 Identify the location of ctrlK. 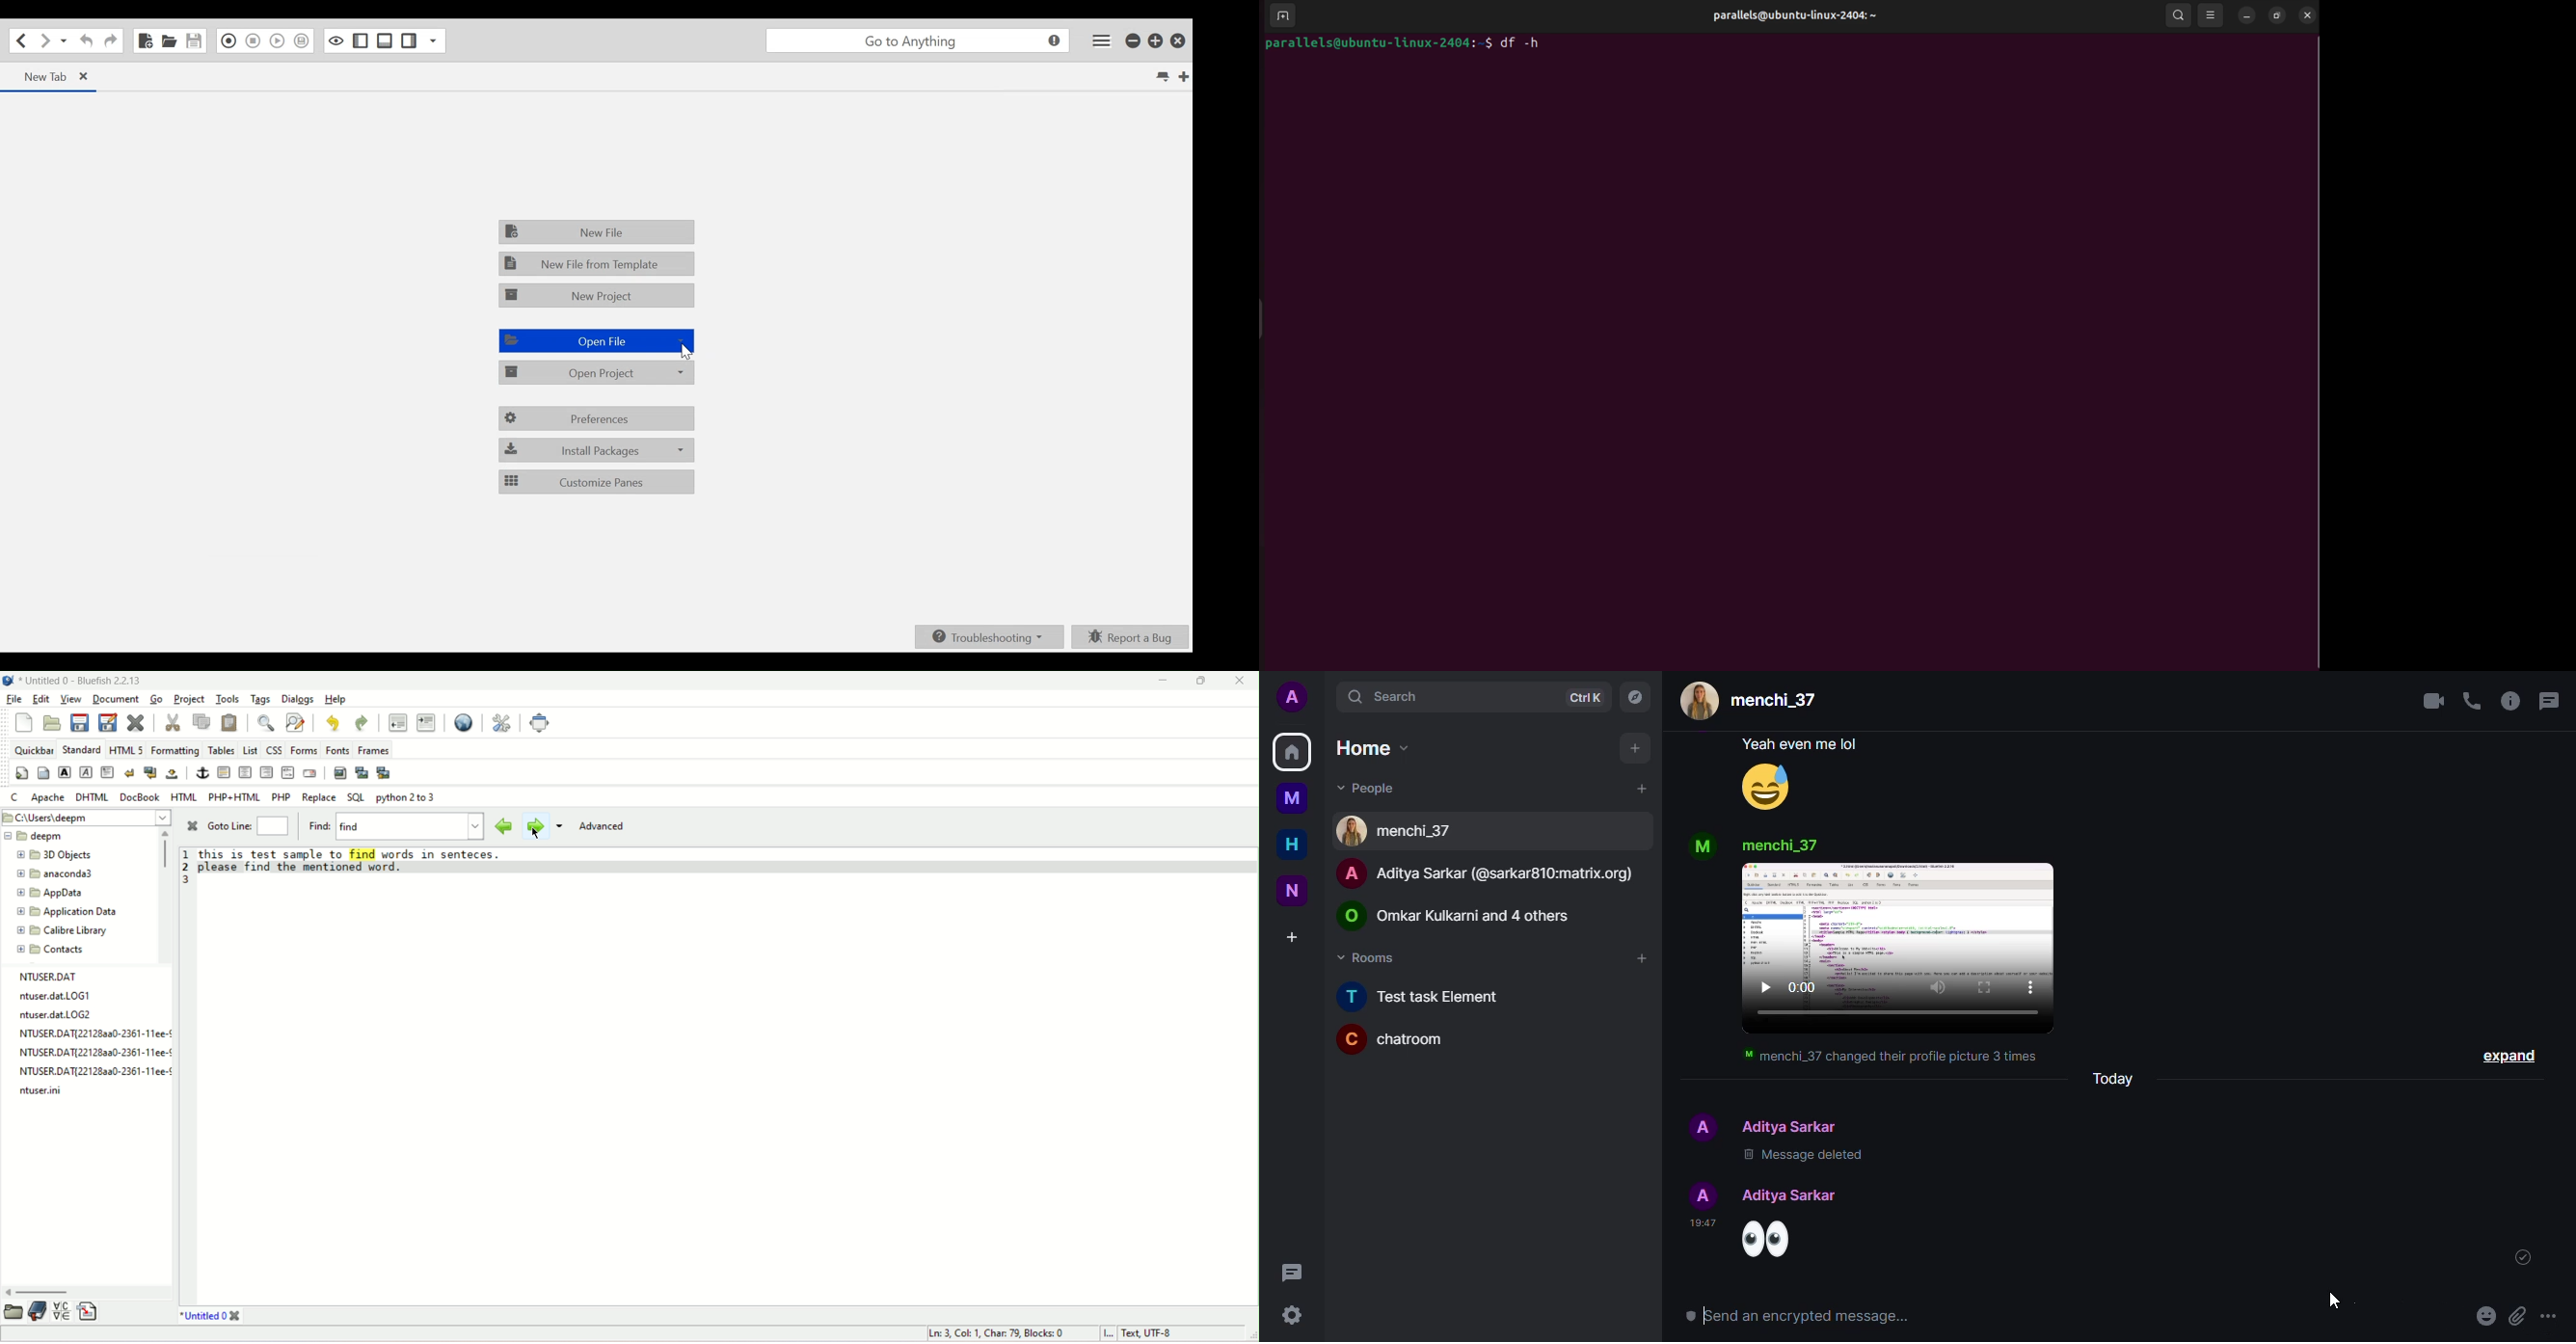
(1581, 699).